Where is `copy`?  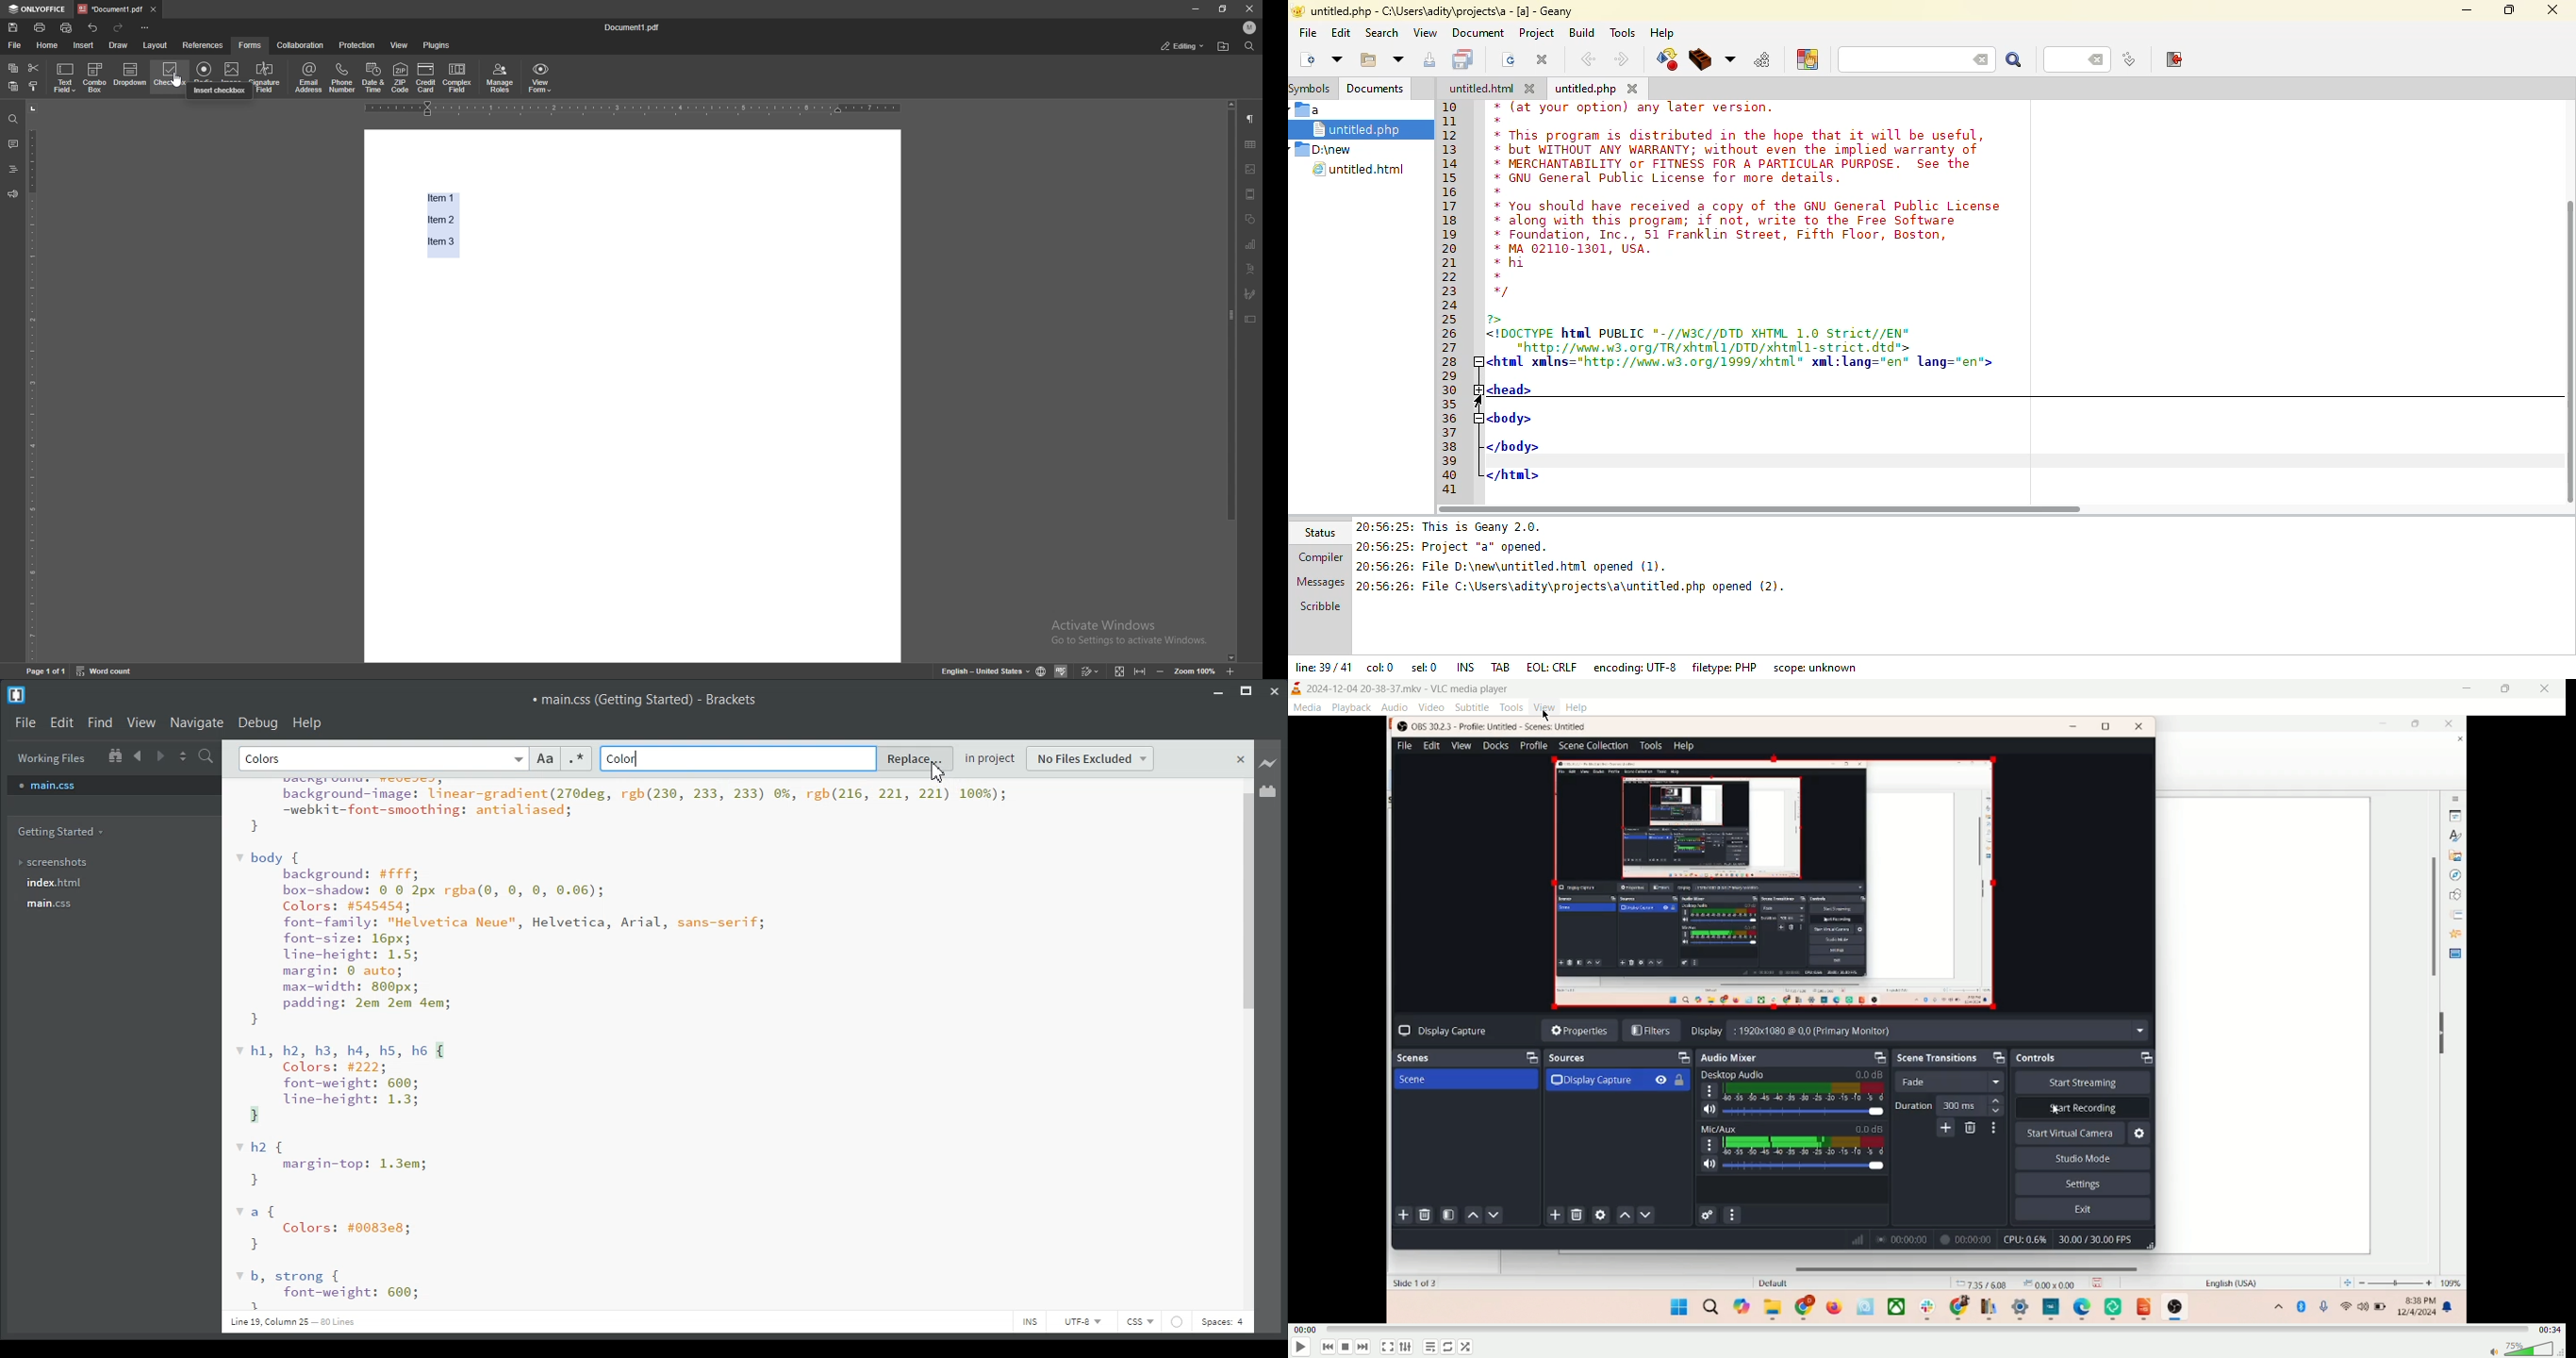
copy is located at coordinates (14, 68).